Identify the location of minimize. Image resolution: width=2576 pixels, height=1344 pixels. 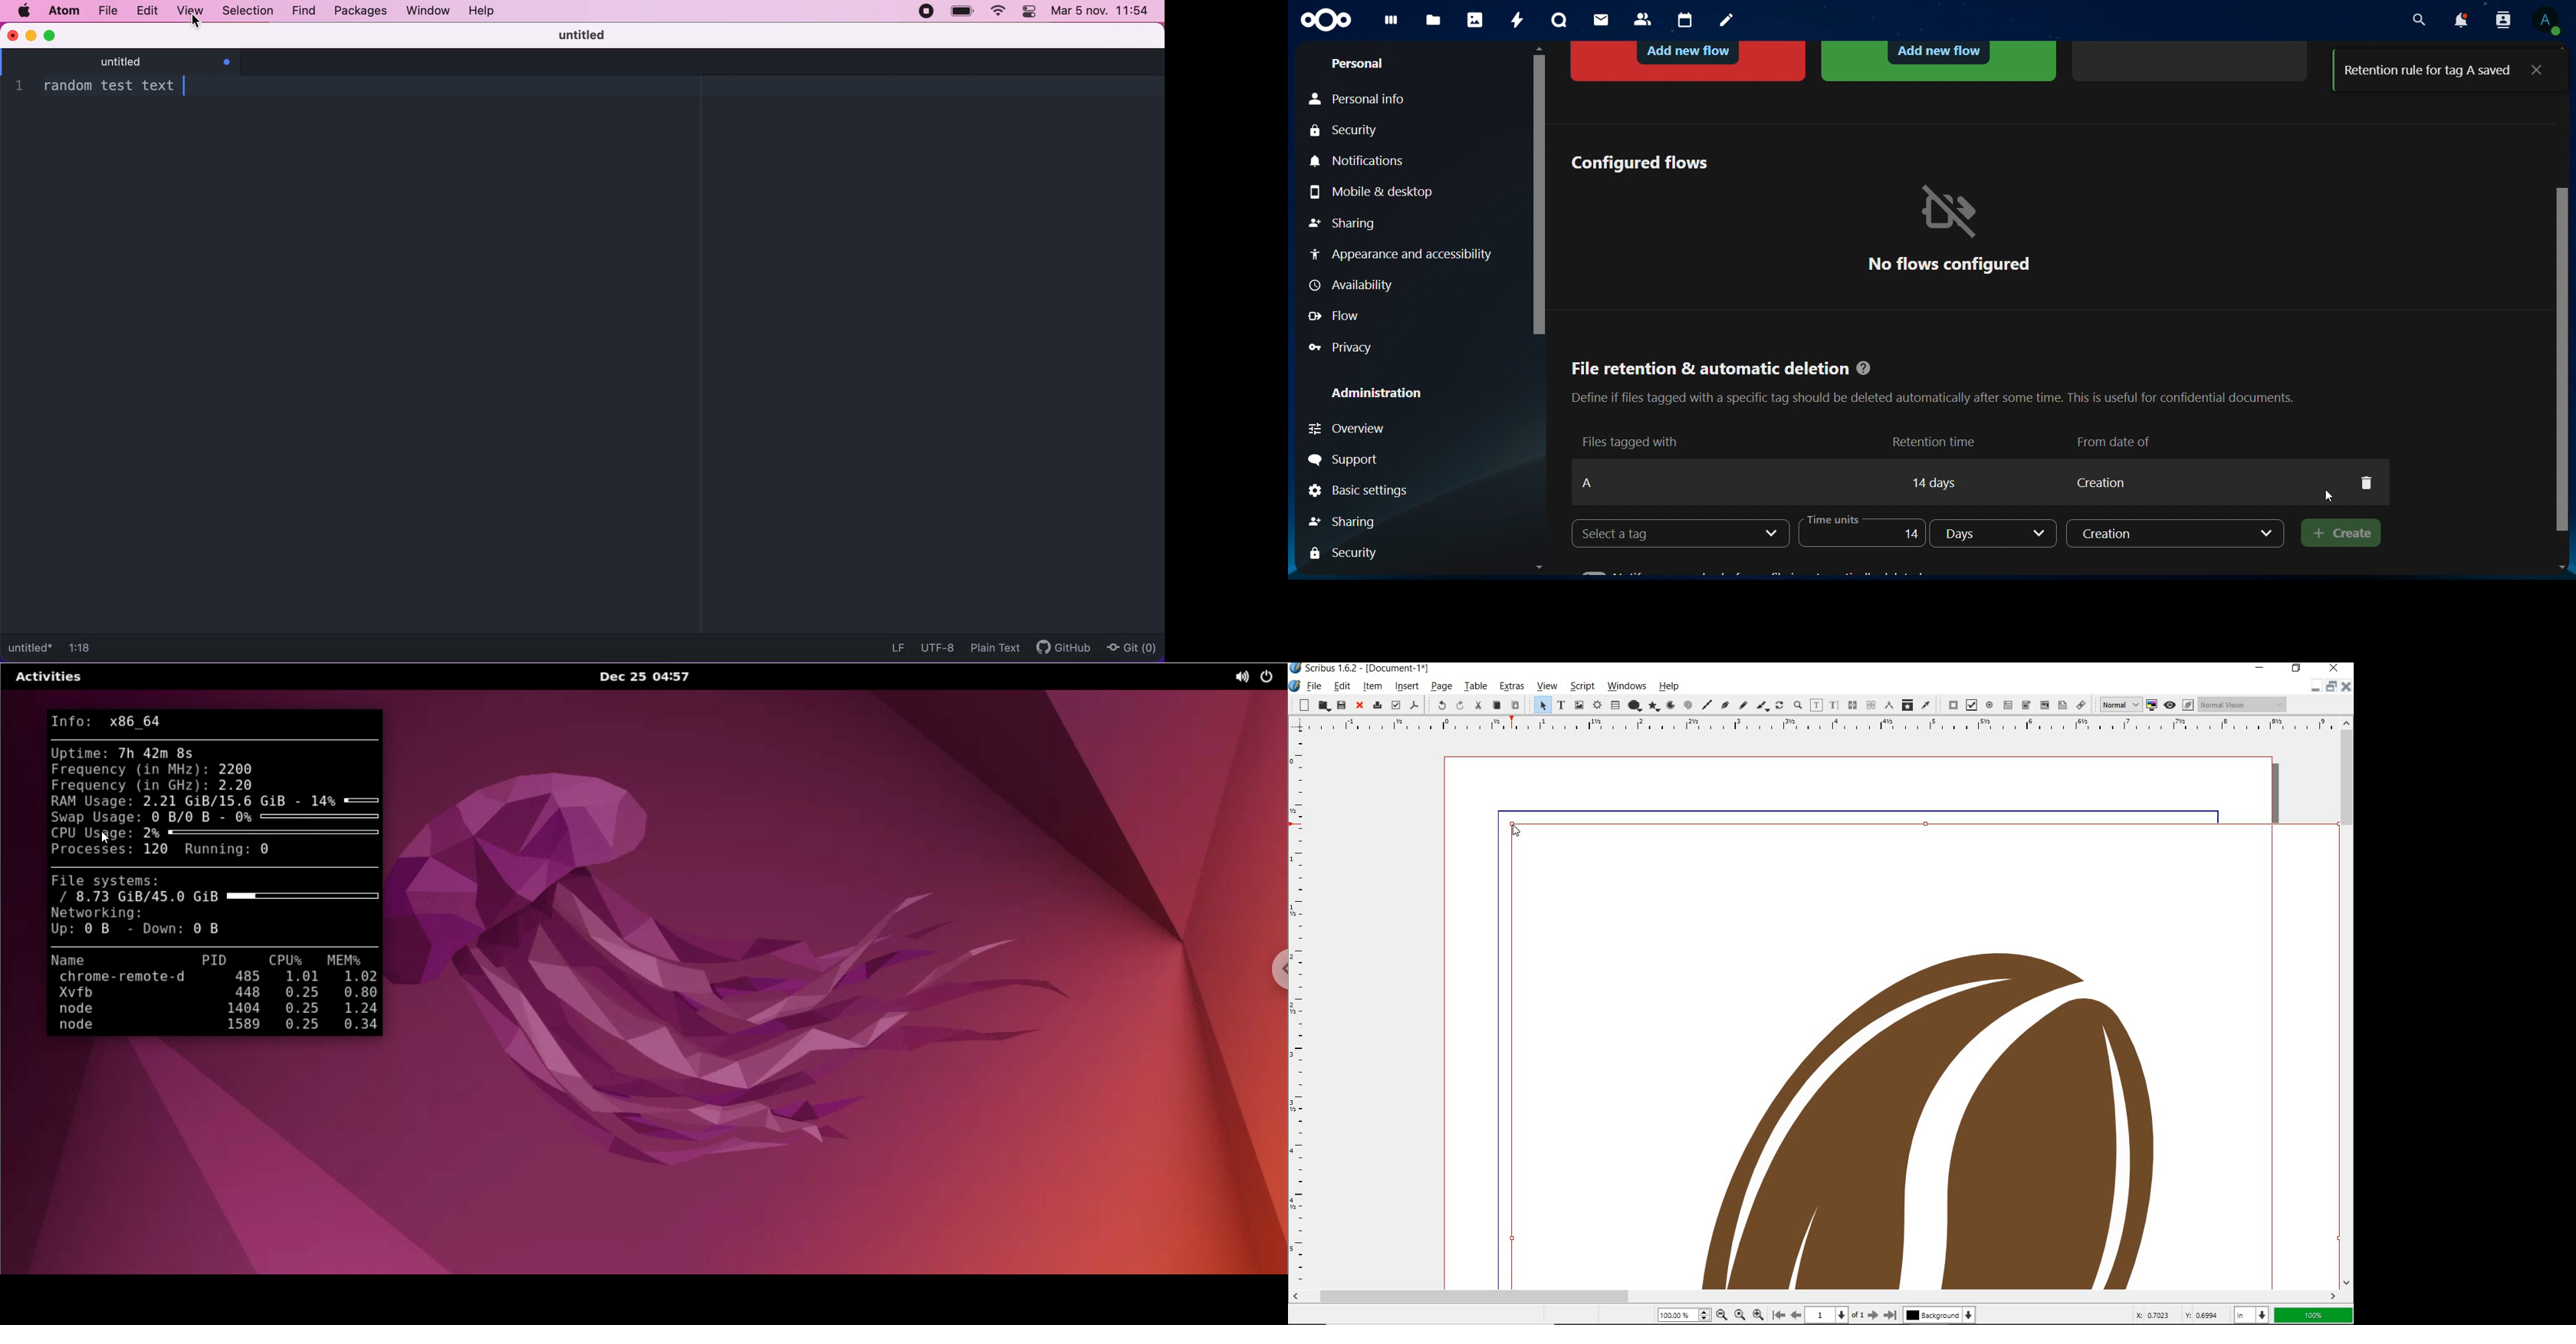
(2263, 668).